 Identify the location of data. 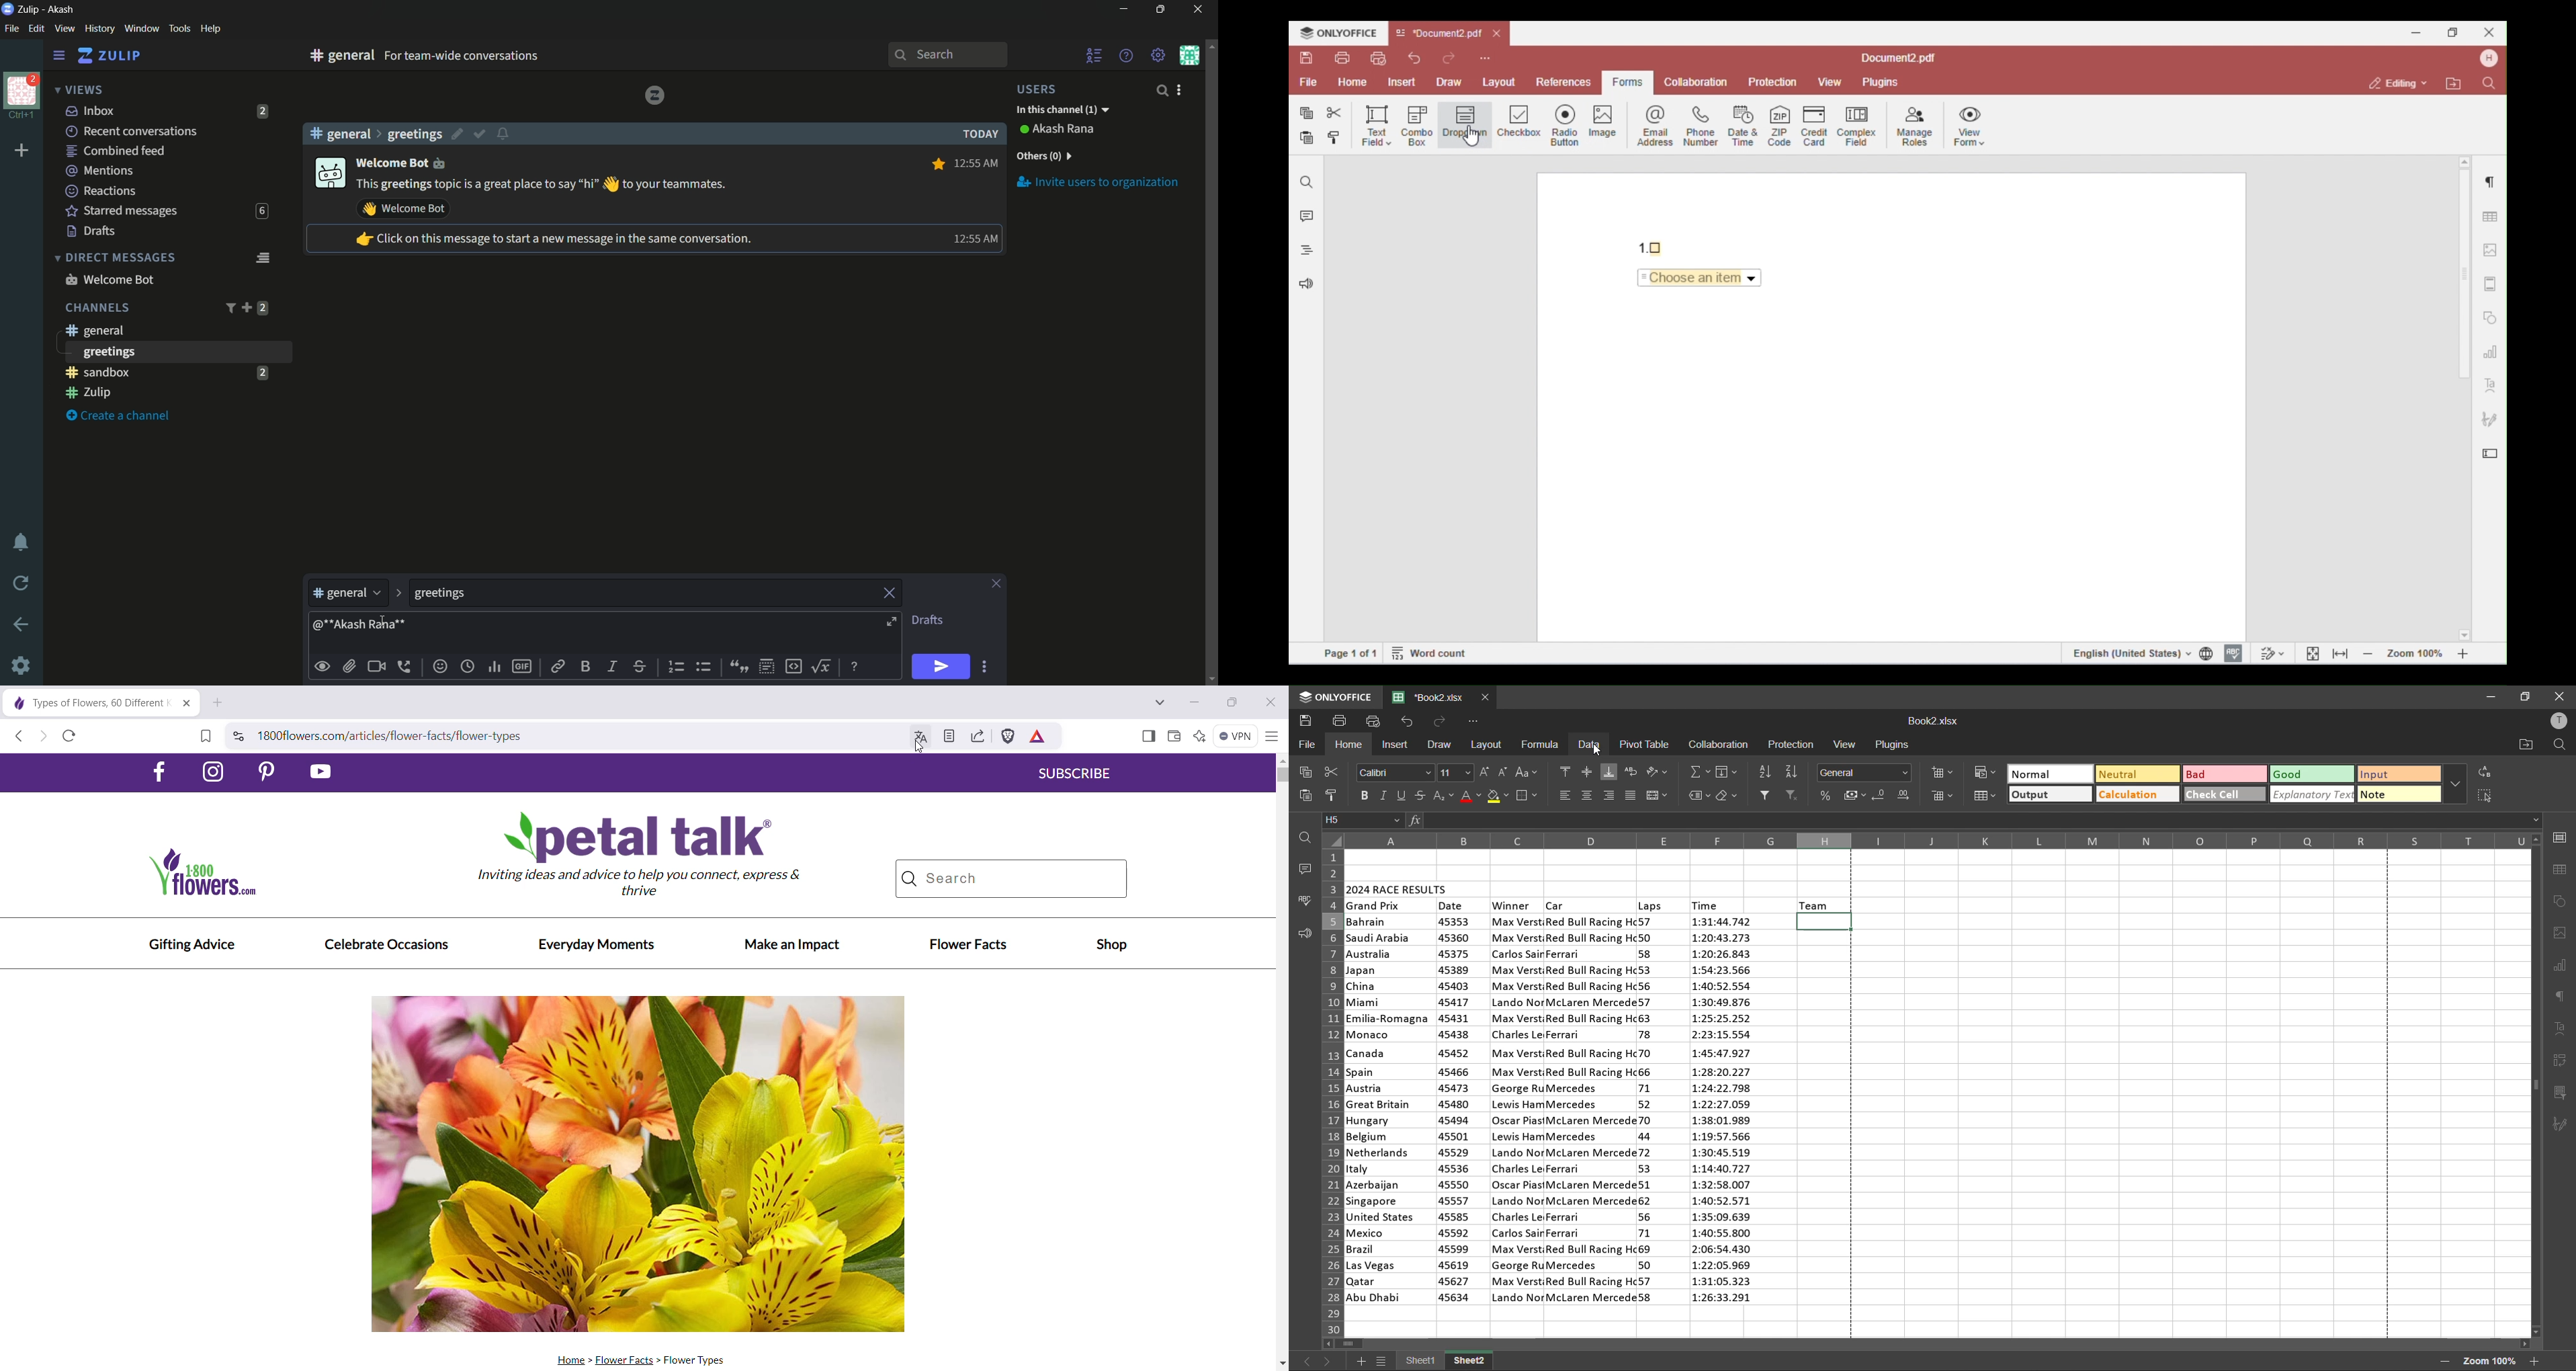
(1588, 746).